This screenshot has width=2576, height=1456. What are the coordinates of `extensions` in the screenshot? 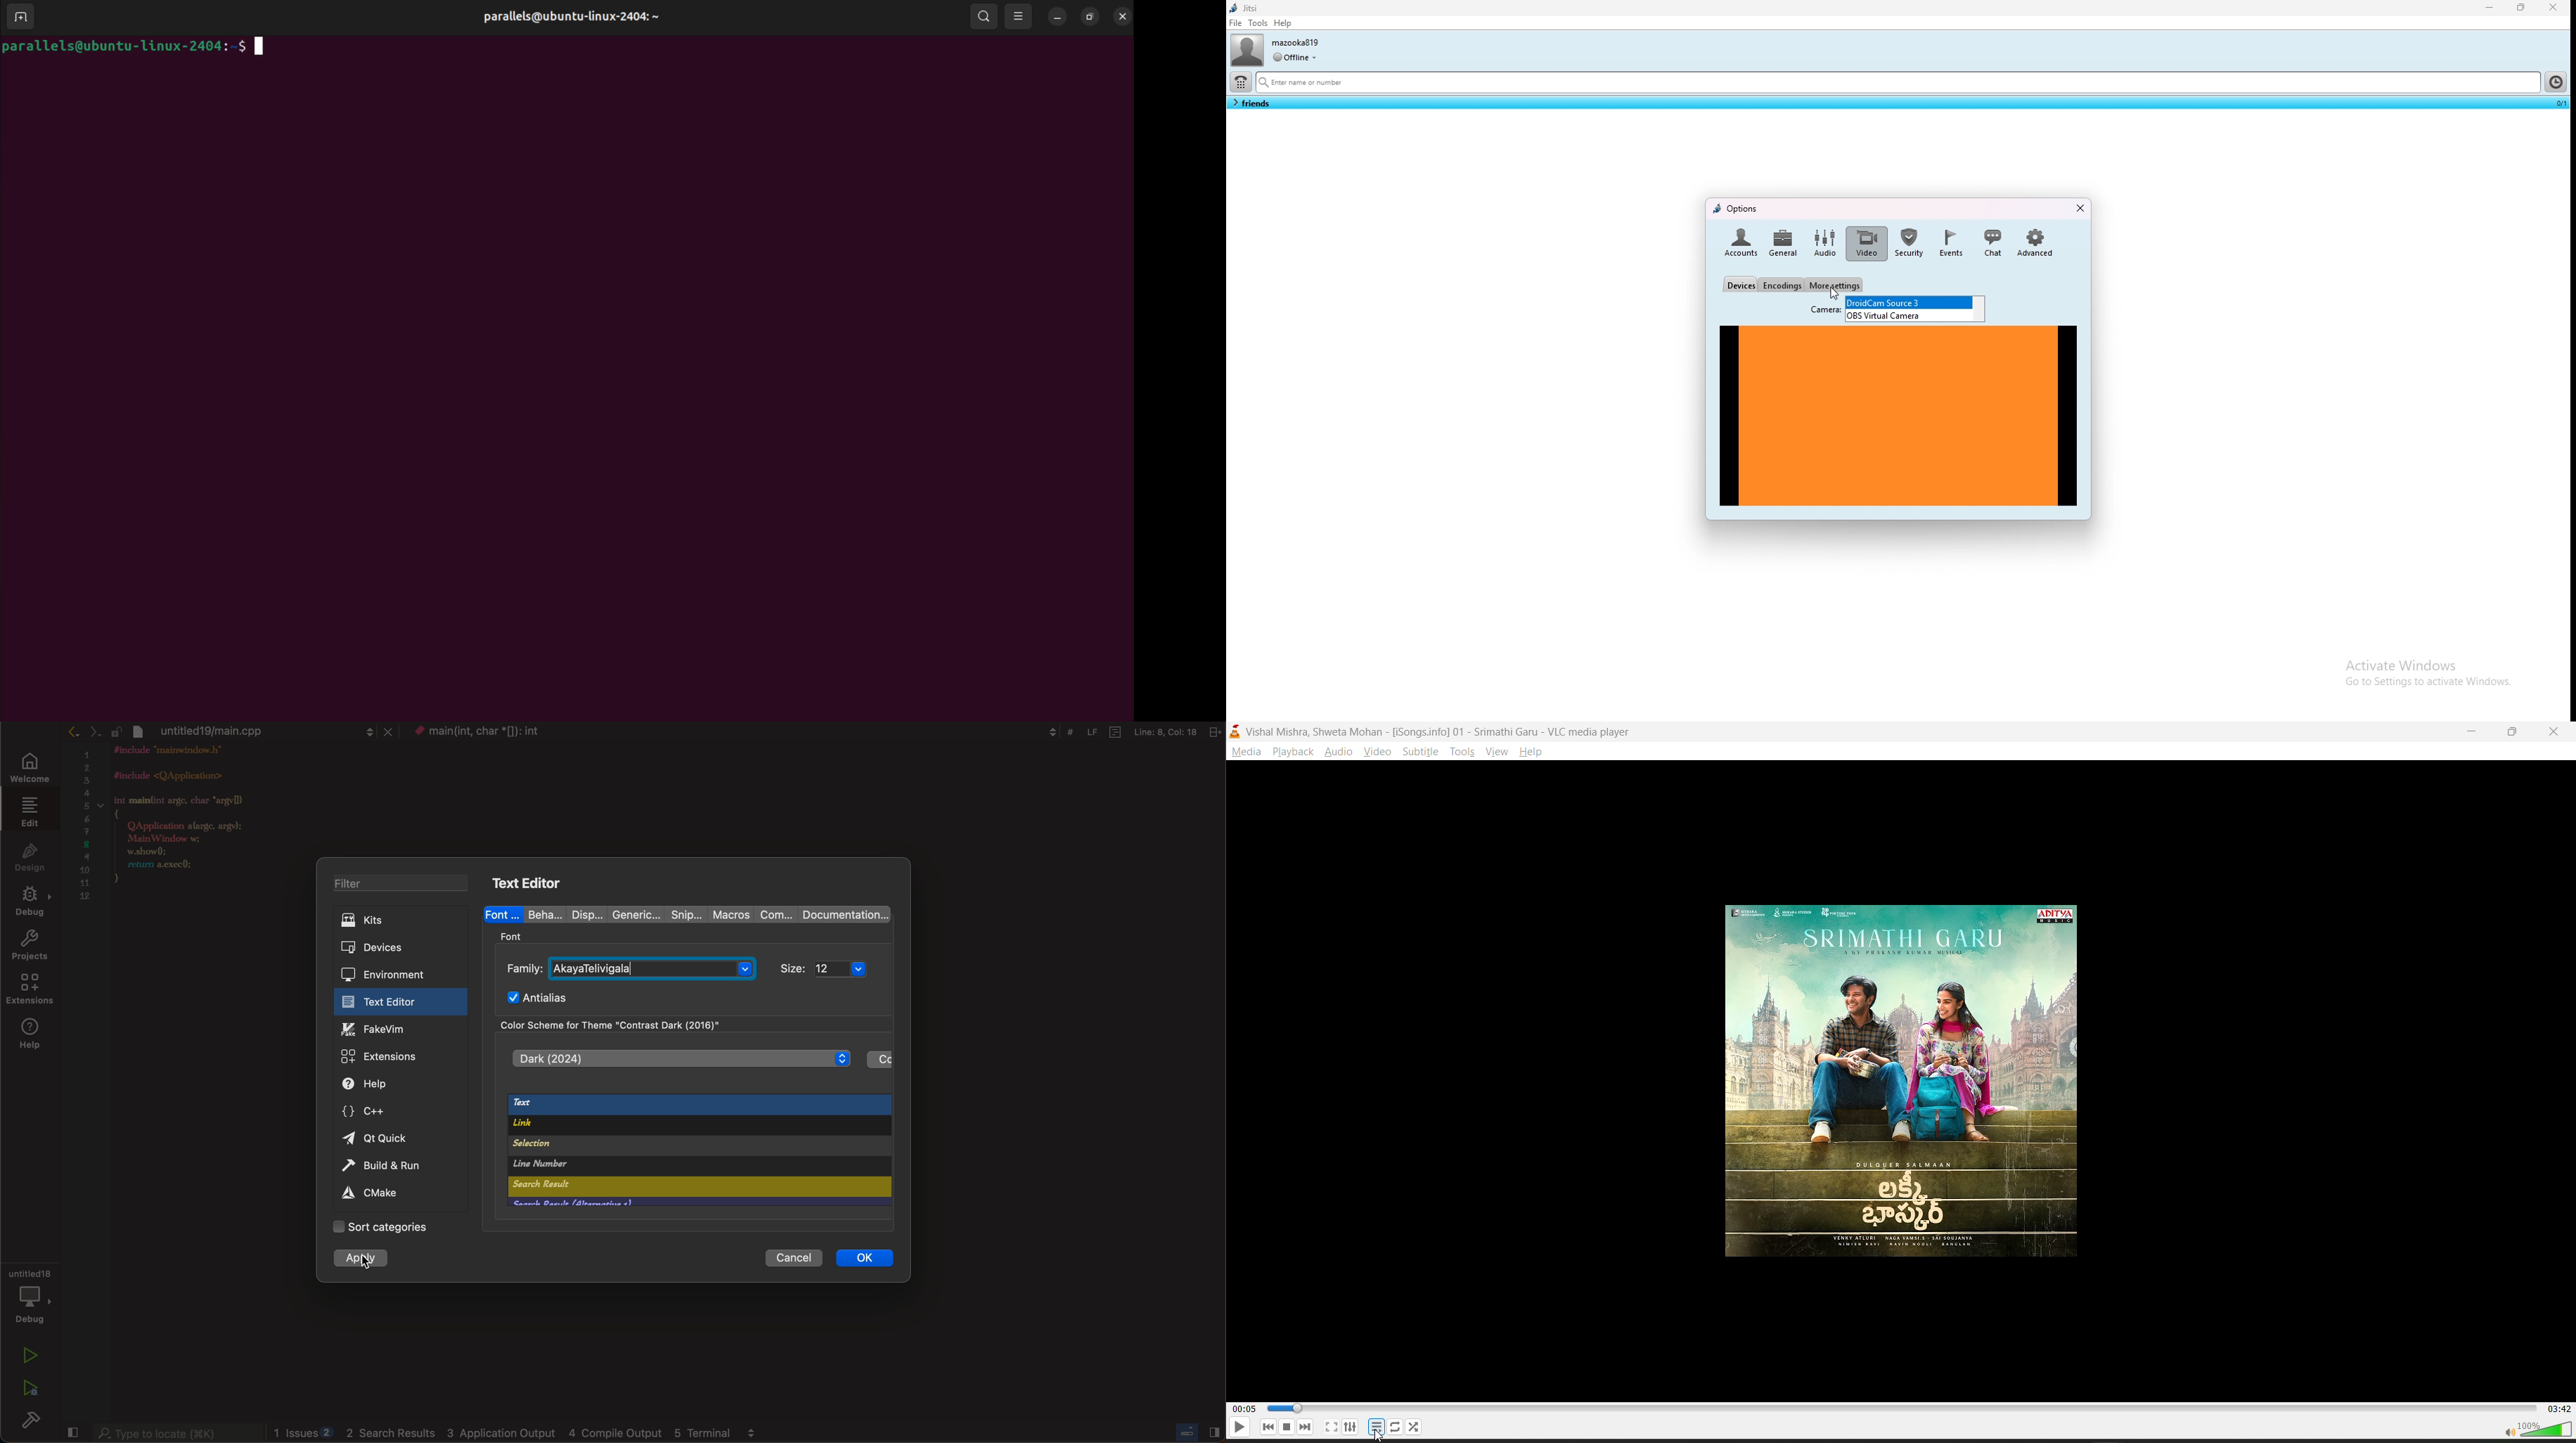 It's located at (29, 991).